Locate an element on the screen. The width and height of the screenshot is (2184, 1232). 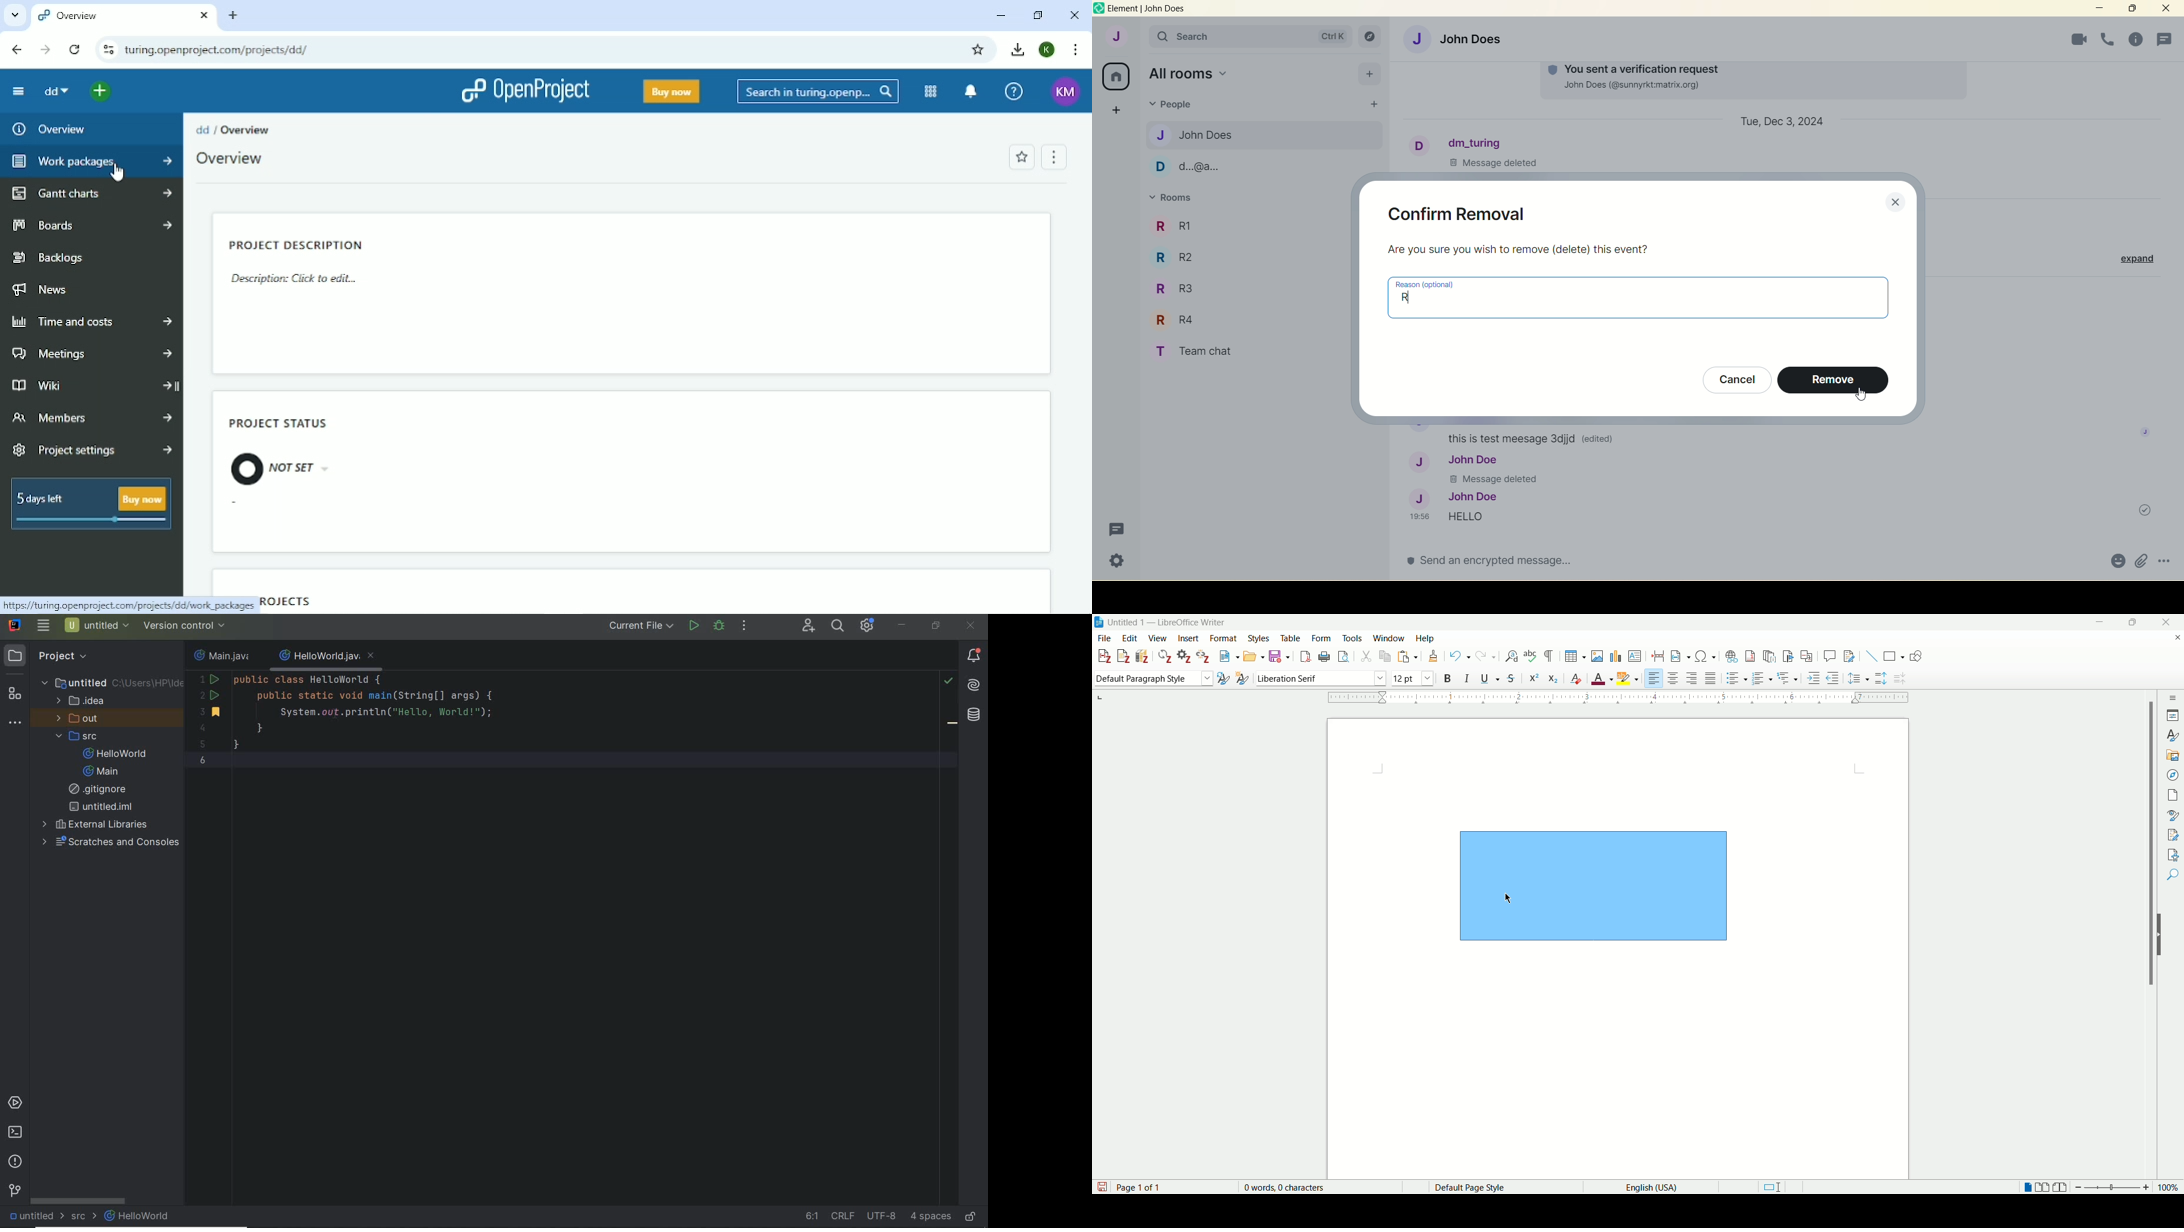
insert endnote is located at coordinates (1769, 657).